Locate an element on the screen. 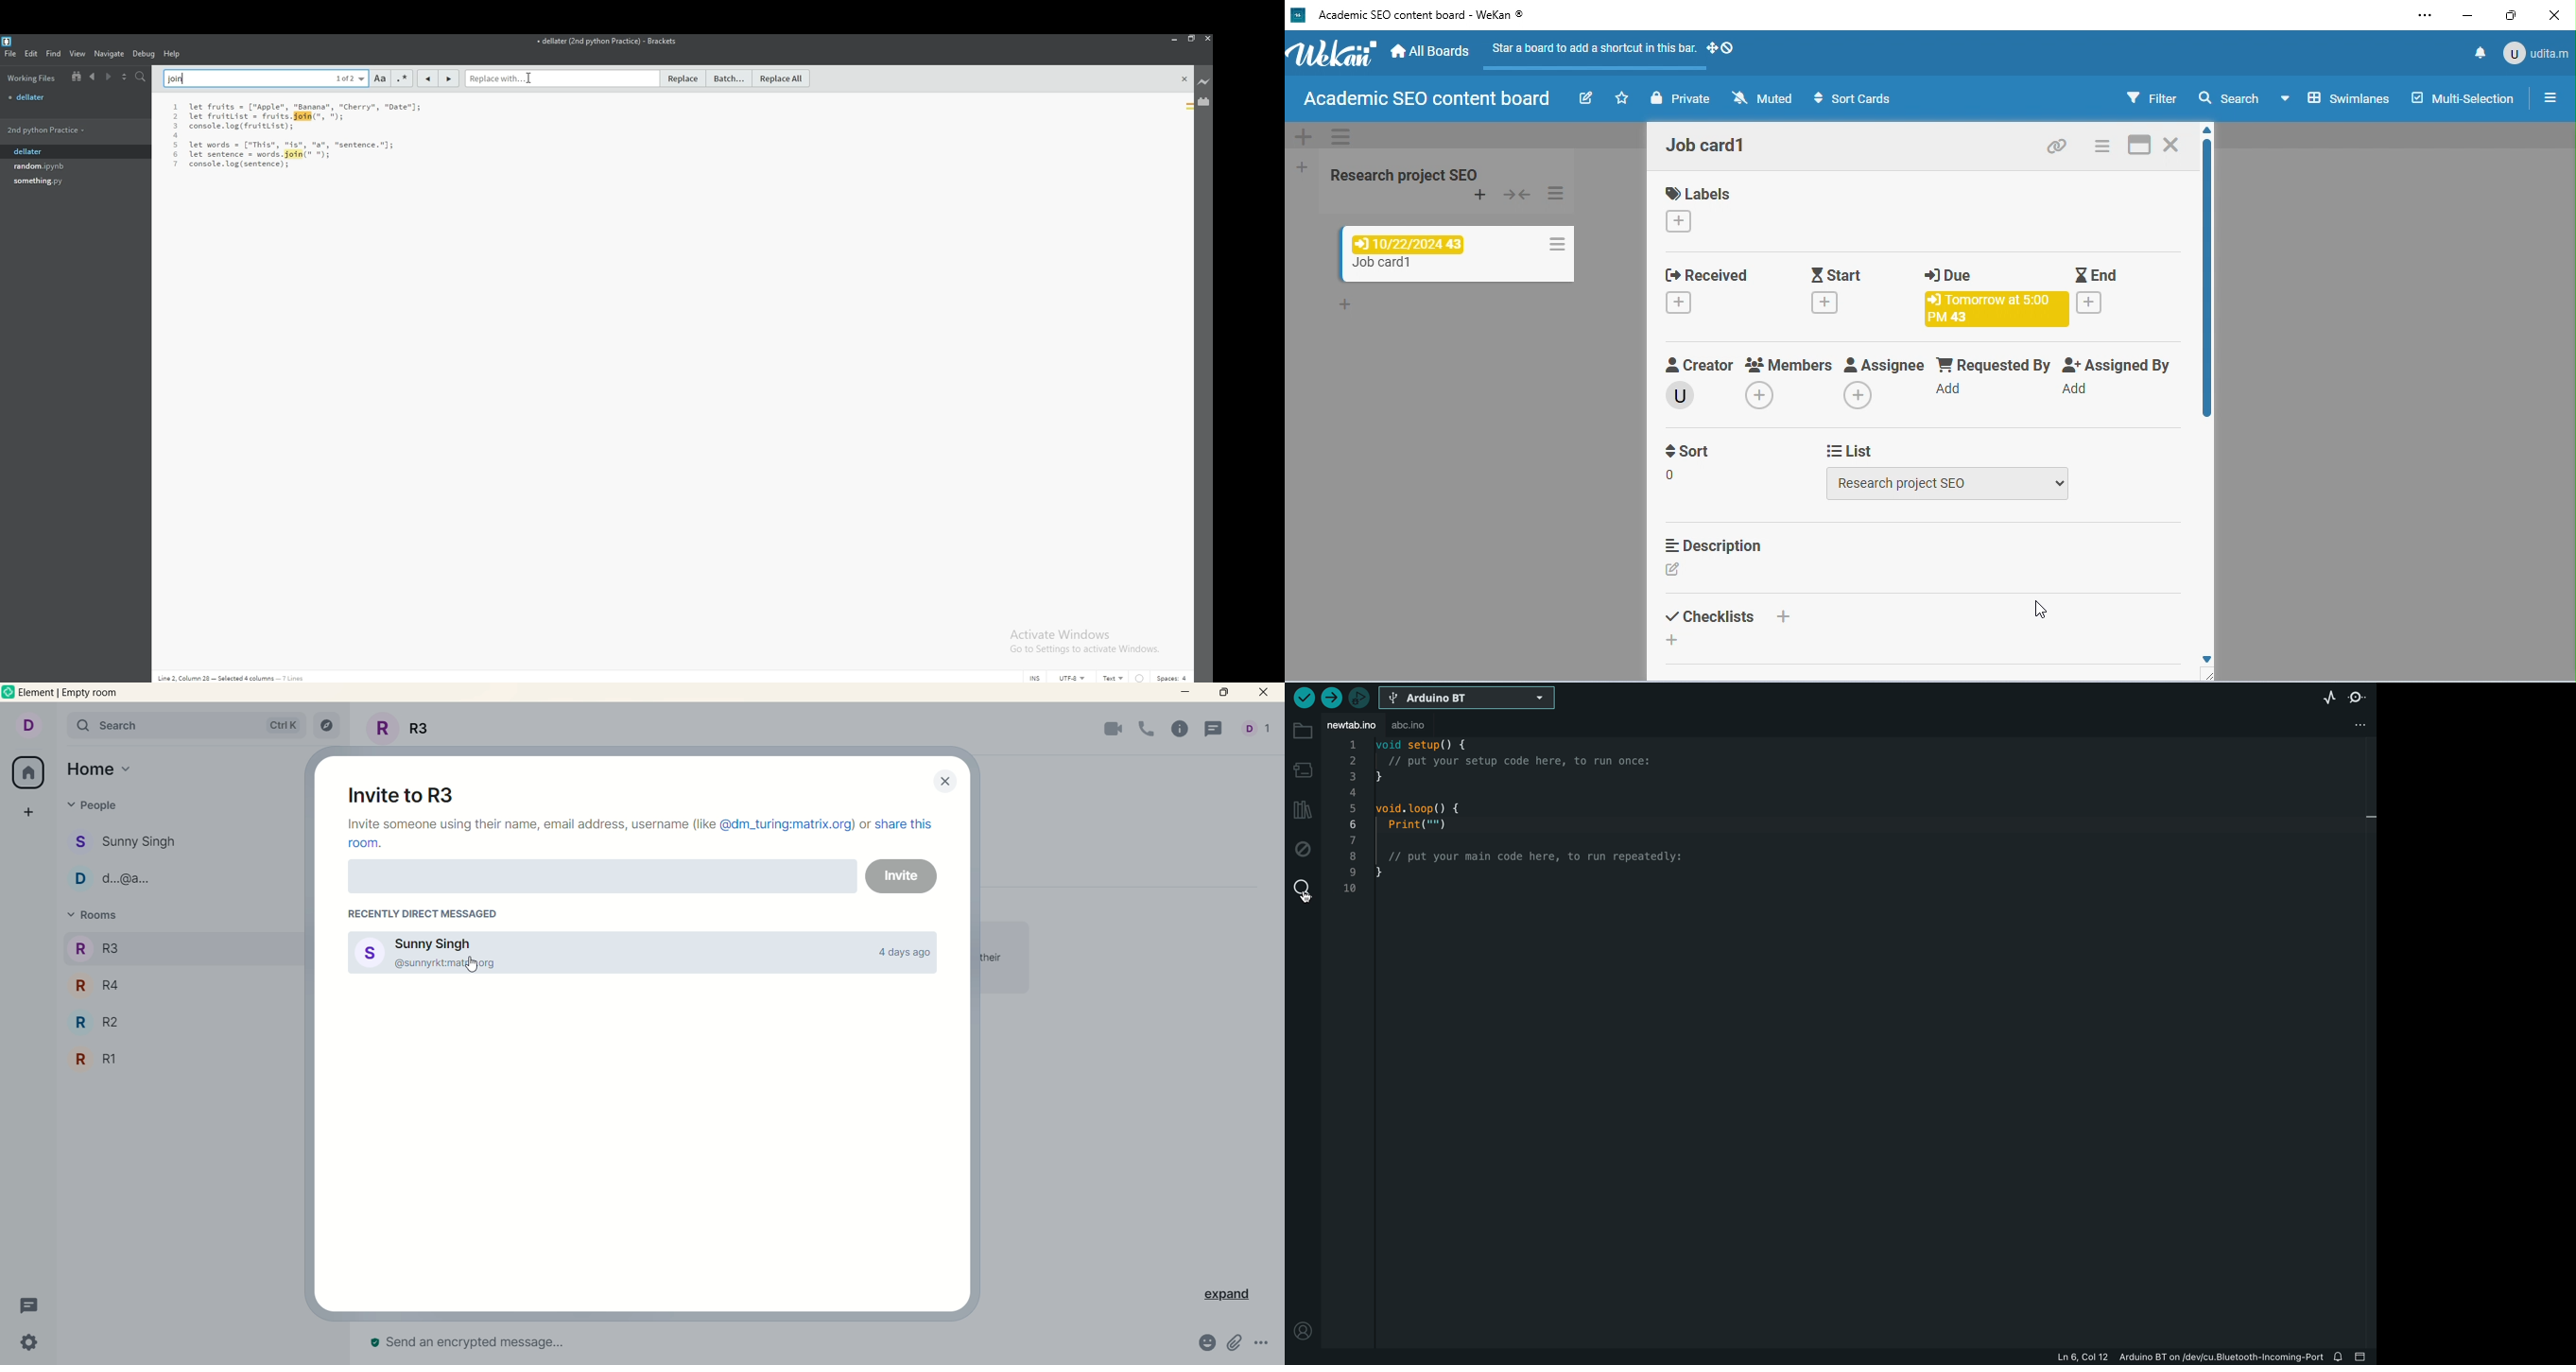  view is located at coordinates (78, 54).